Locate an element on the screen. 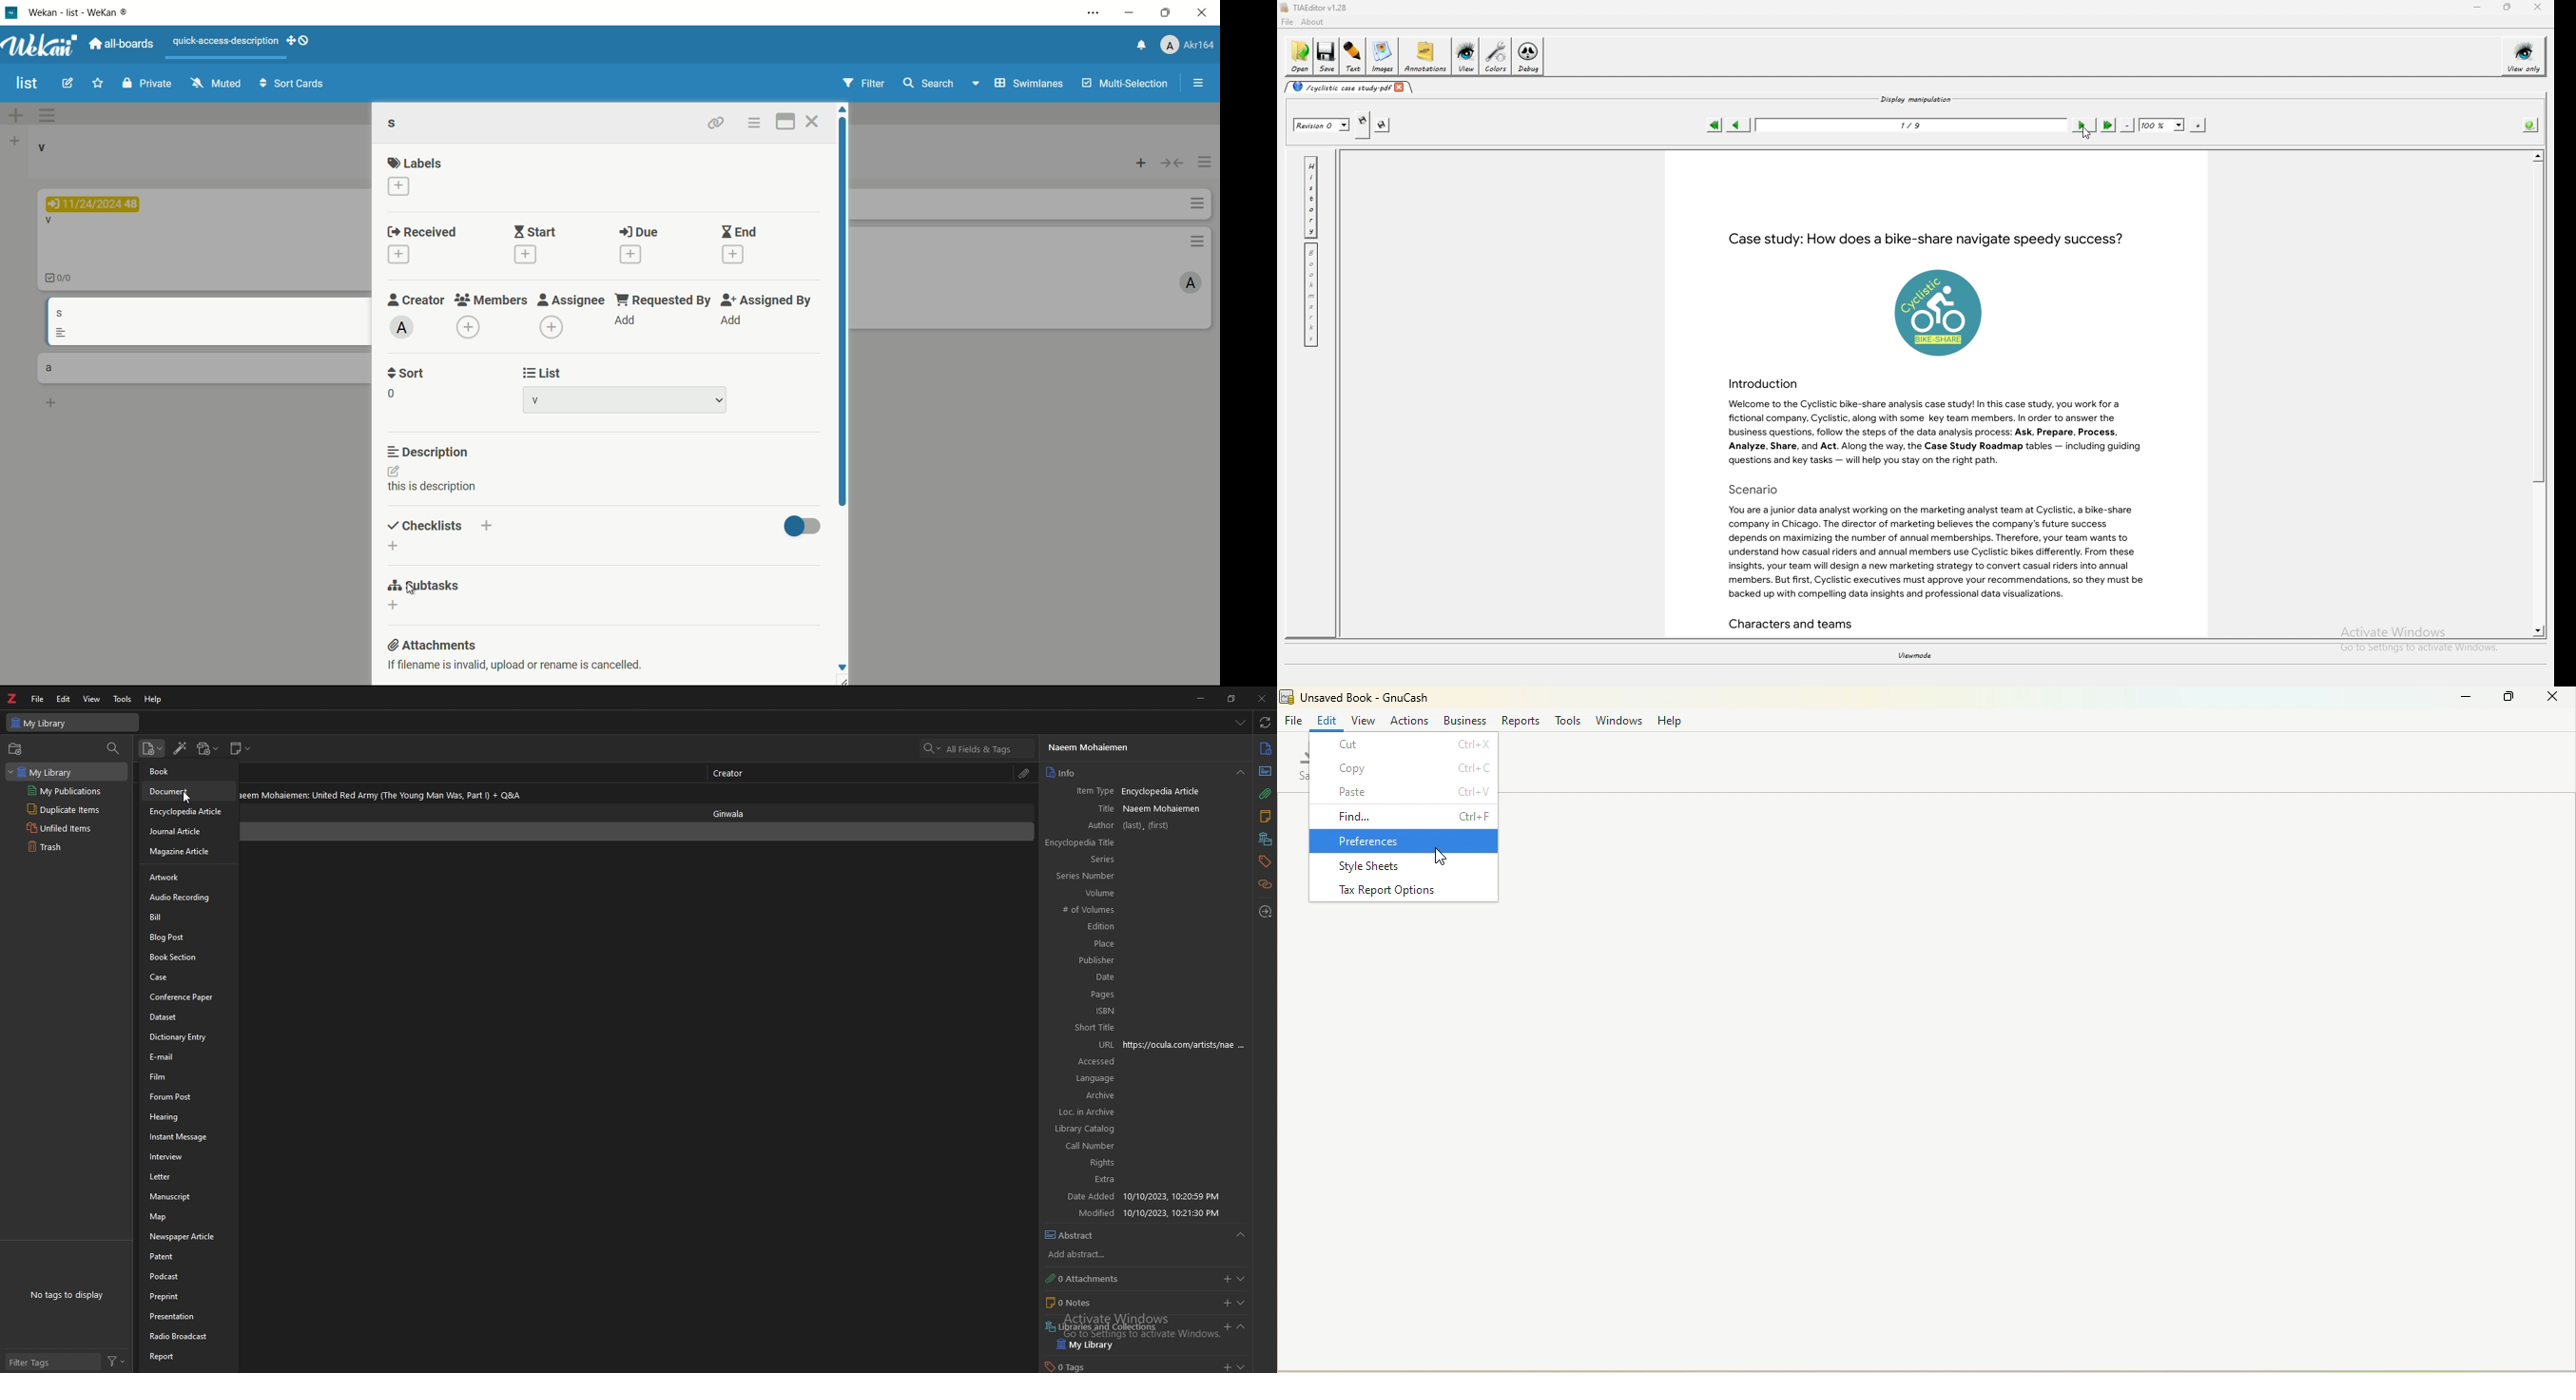 The image size is (2576, 1400). libraries and collections is located at coordinates (1267, 839).